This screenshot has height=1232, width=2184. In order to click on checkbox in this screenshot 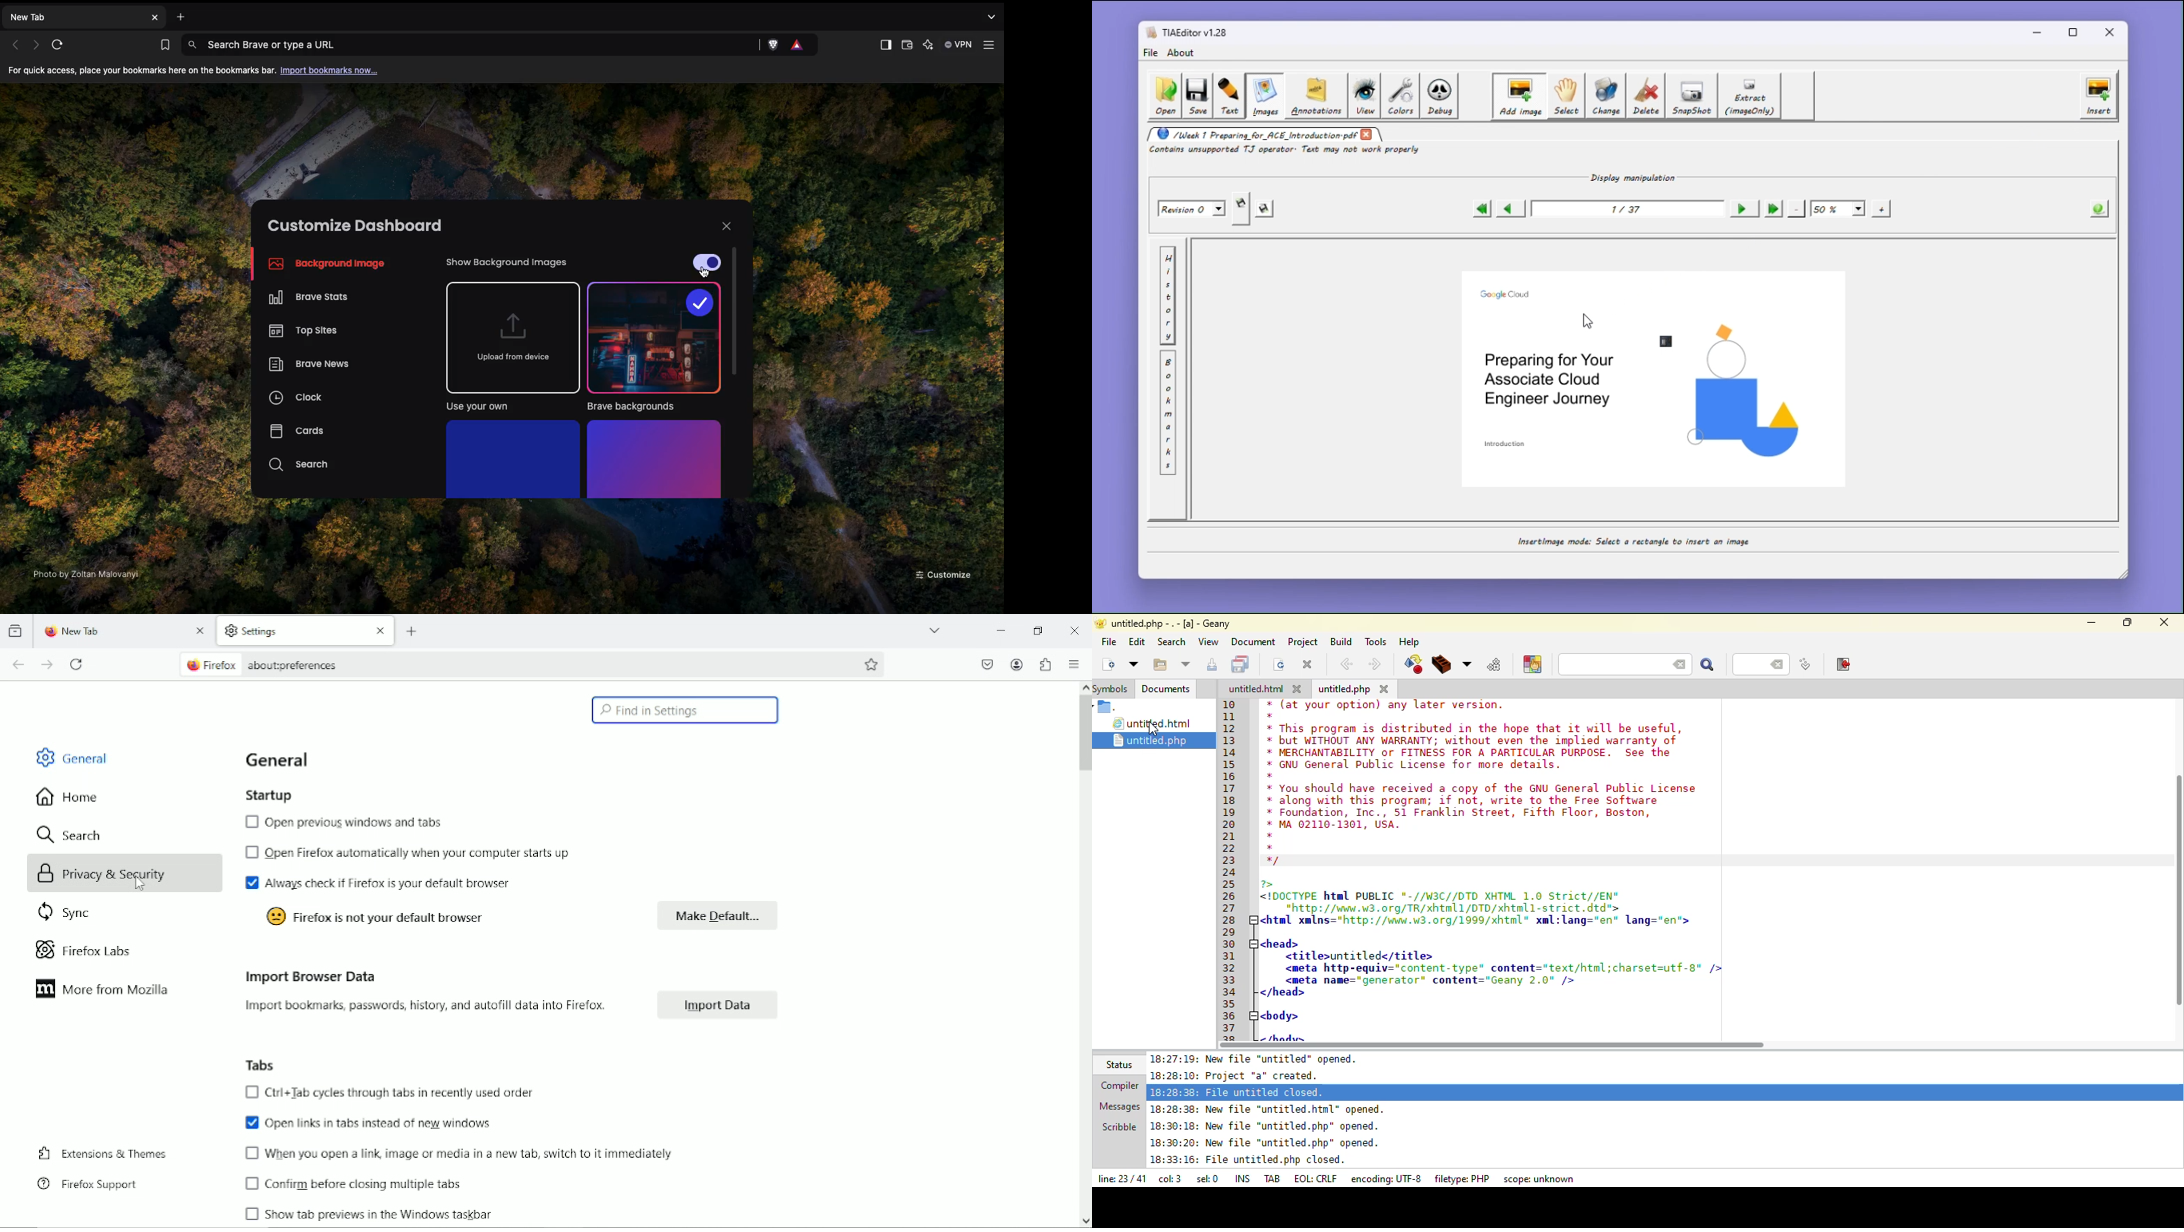, I will do `click(252, 1151)`.